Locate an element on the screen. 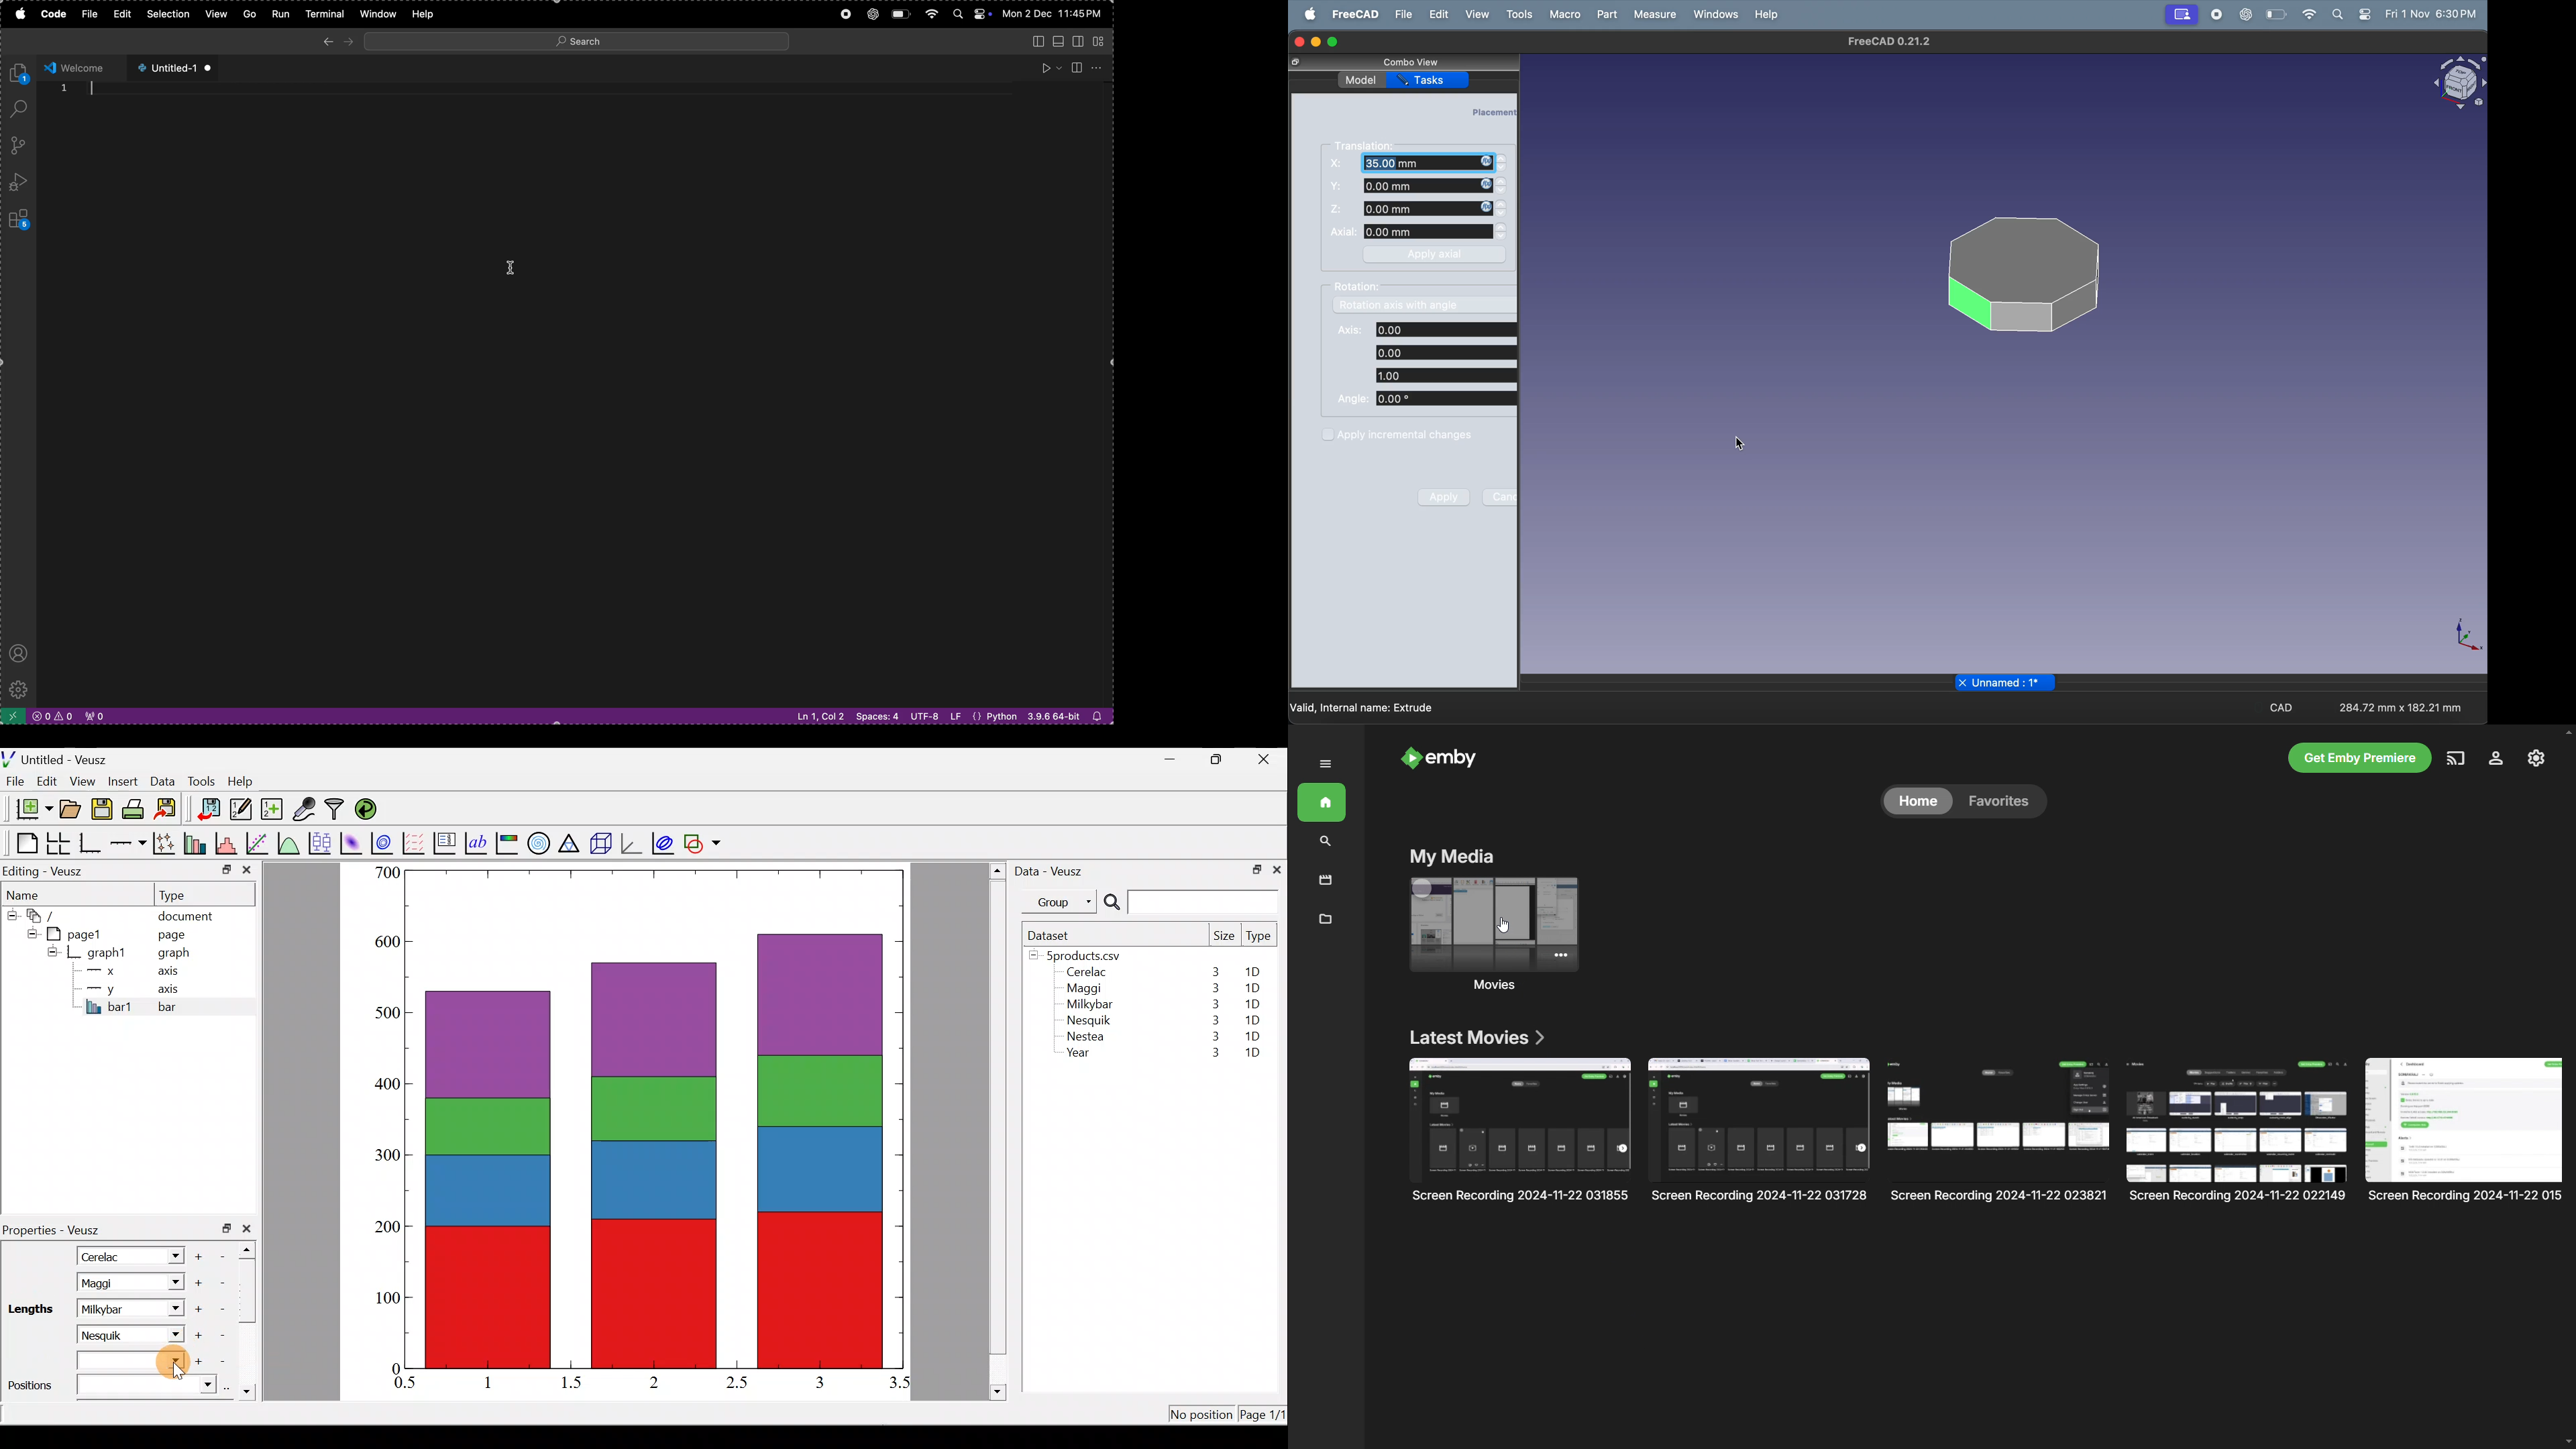 The height and width of the screenshot is (1456, 2576). Length dropdown is located at coordinates (172, 1283).